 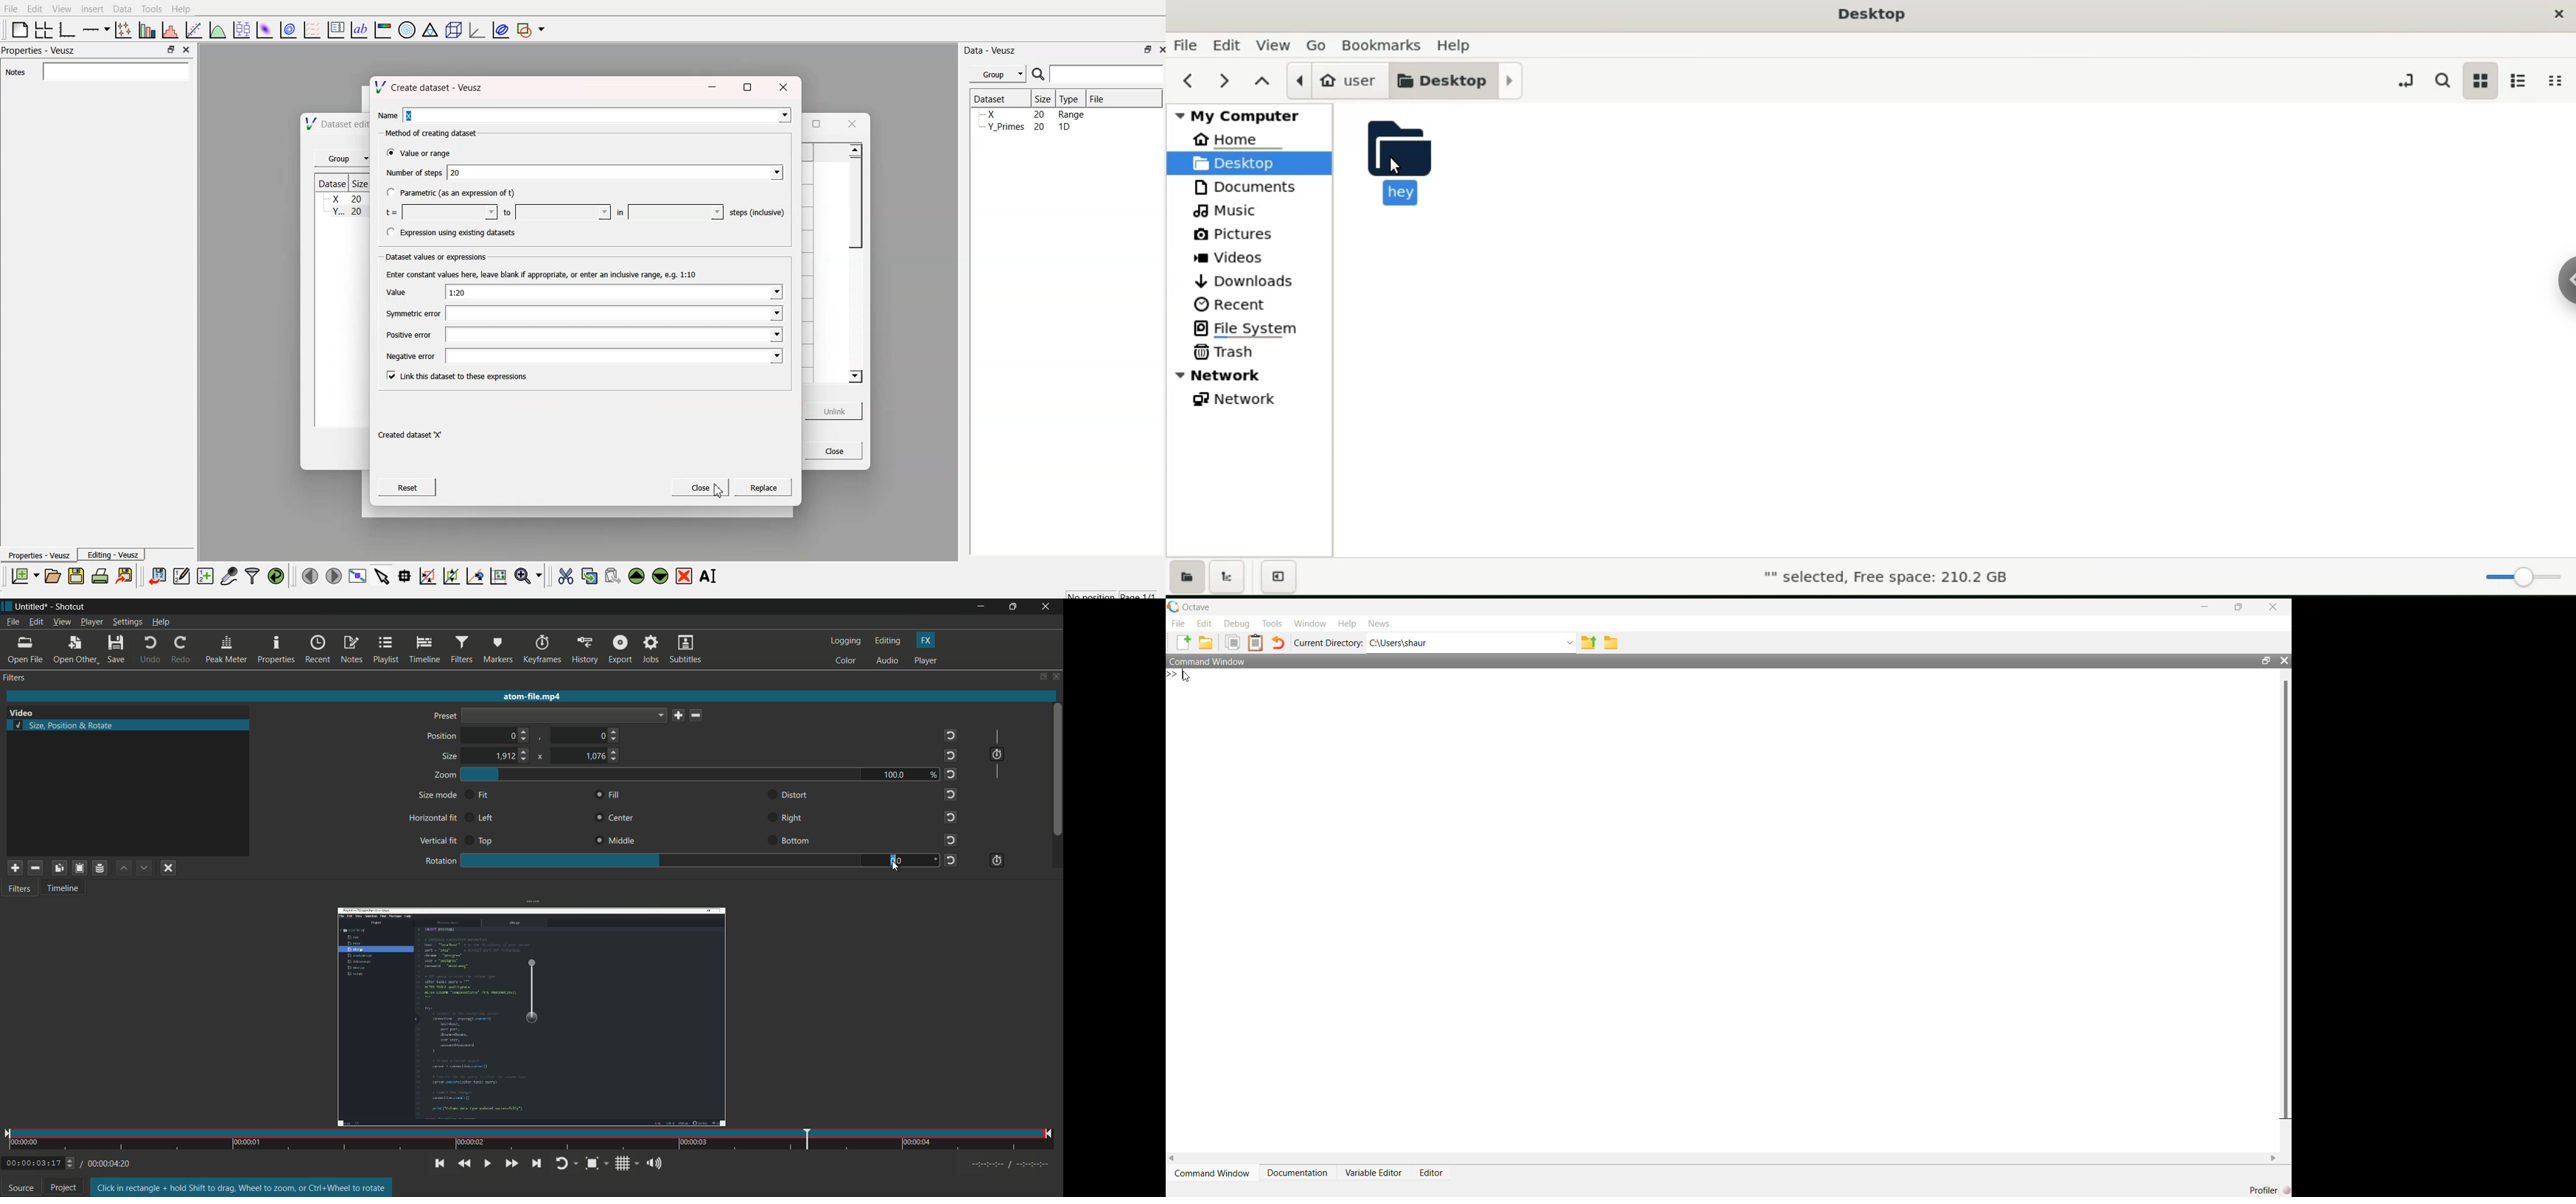 What do you see at coordinates (1274, 44) in the screenshot?
I see `view` at bounding box center [1274, 44].